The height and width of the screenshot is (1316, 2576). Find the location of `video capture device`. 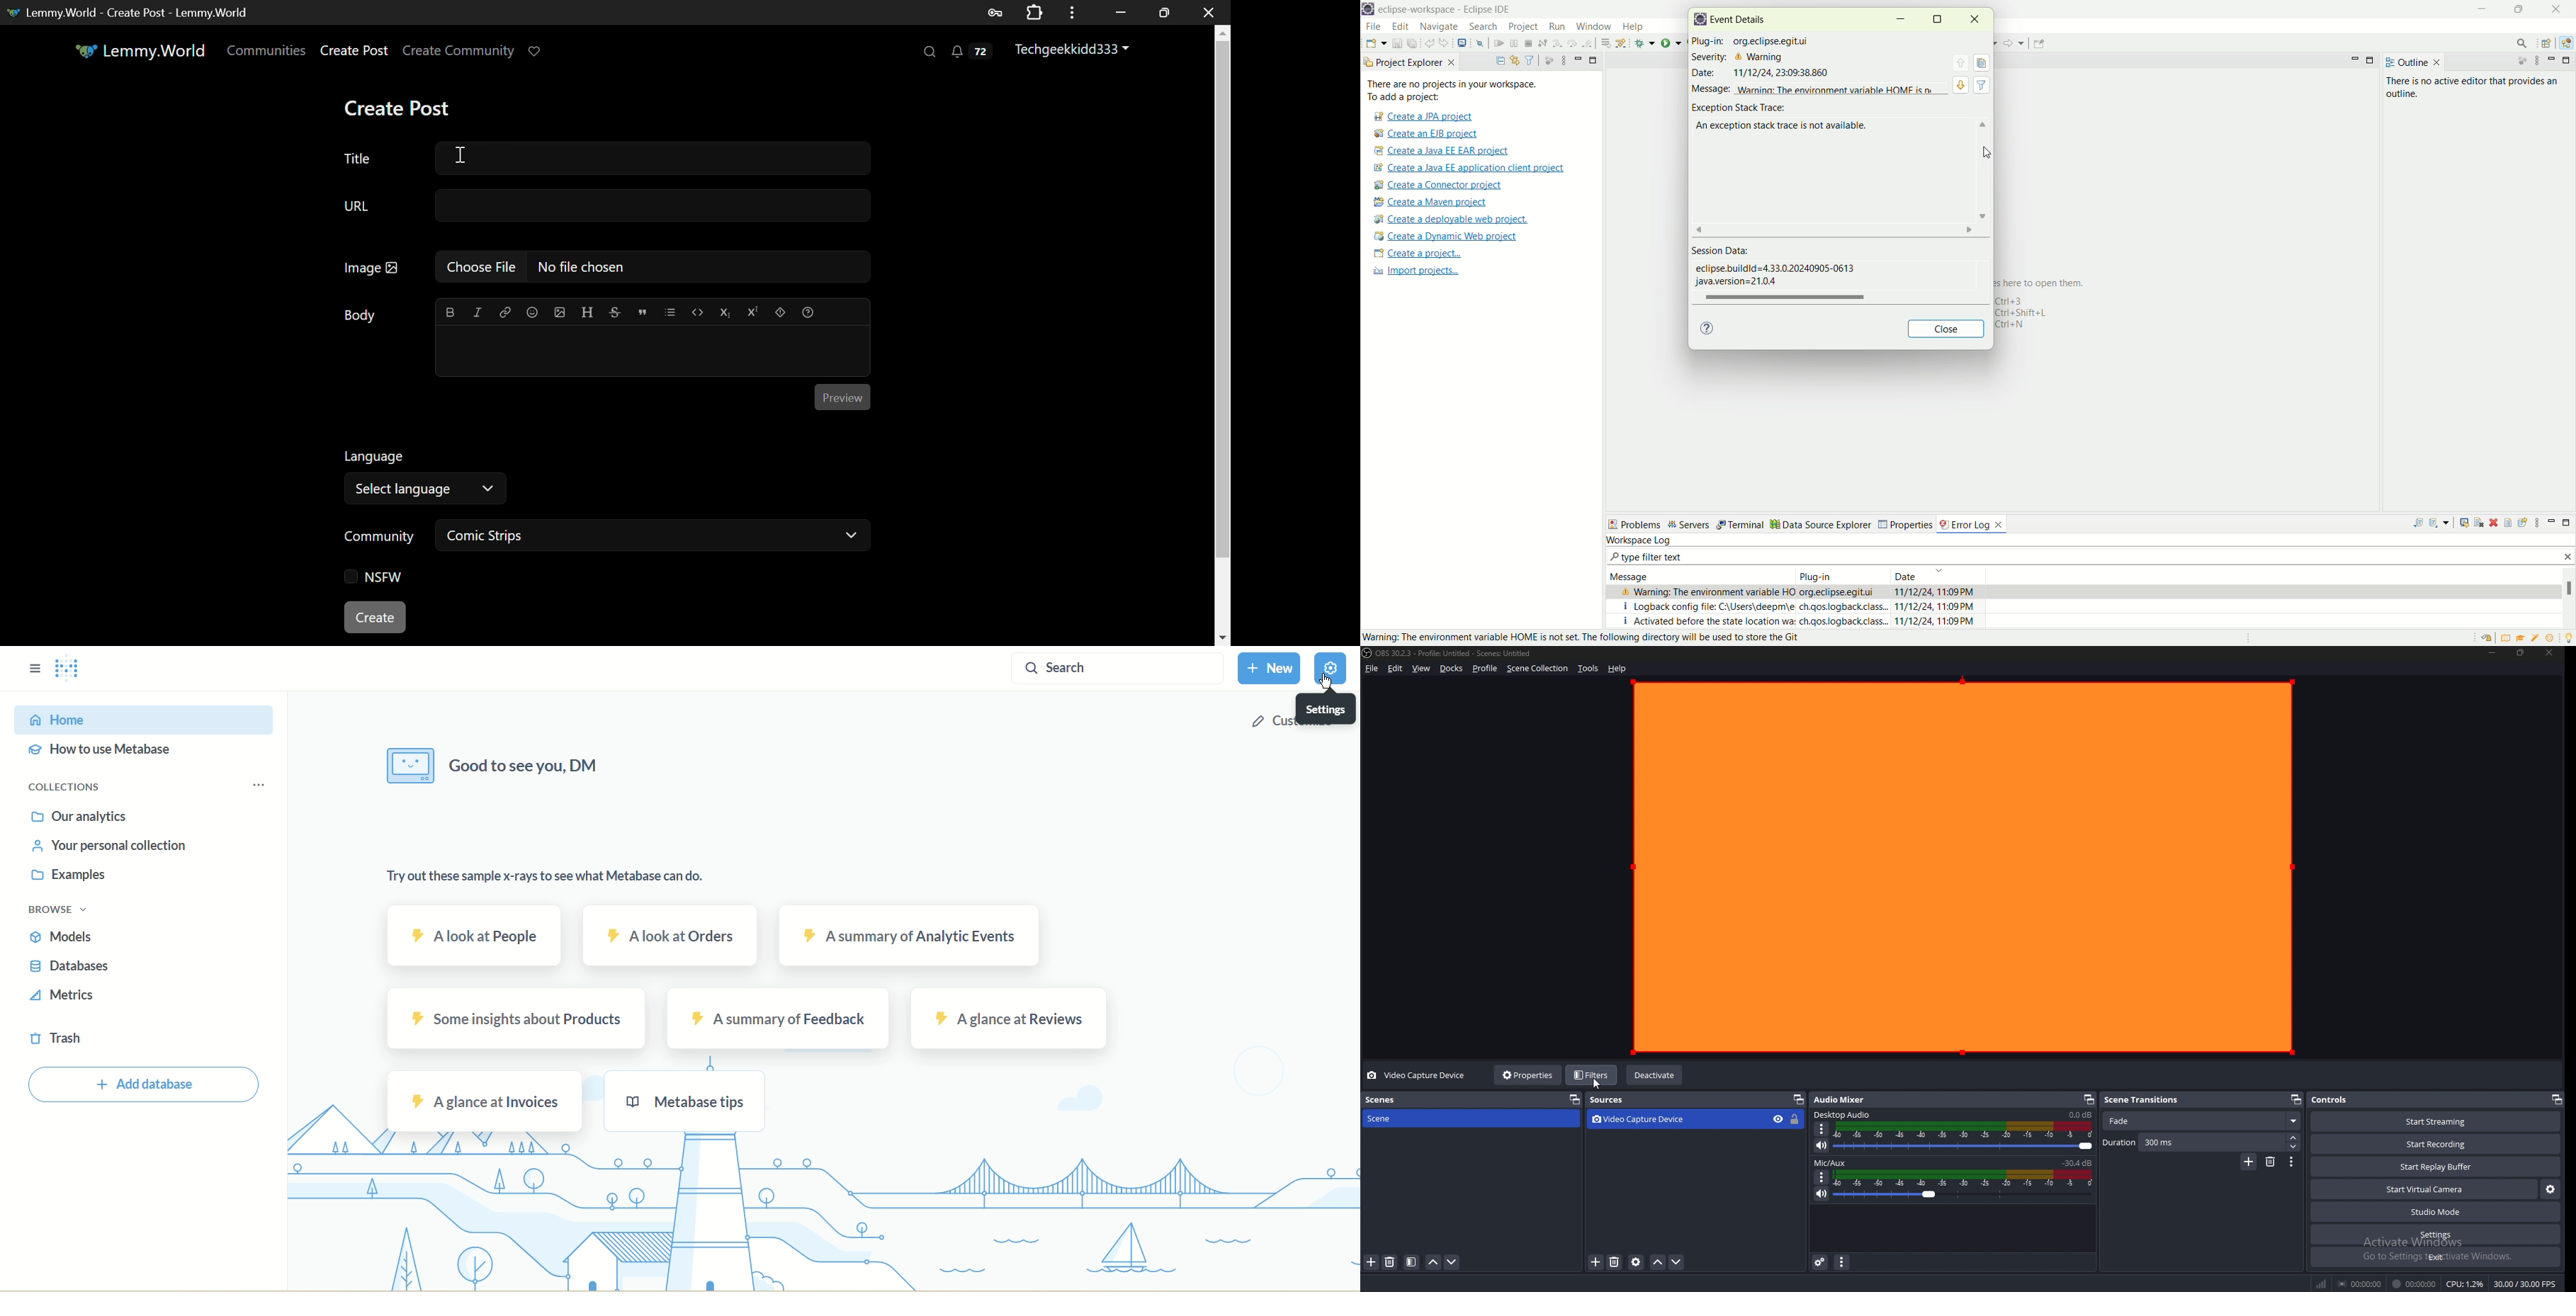

video capture device is located at coordinates (1418, 1076).